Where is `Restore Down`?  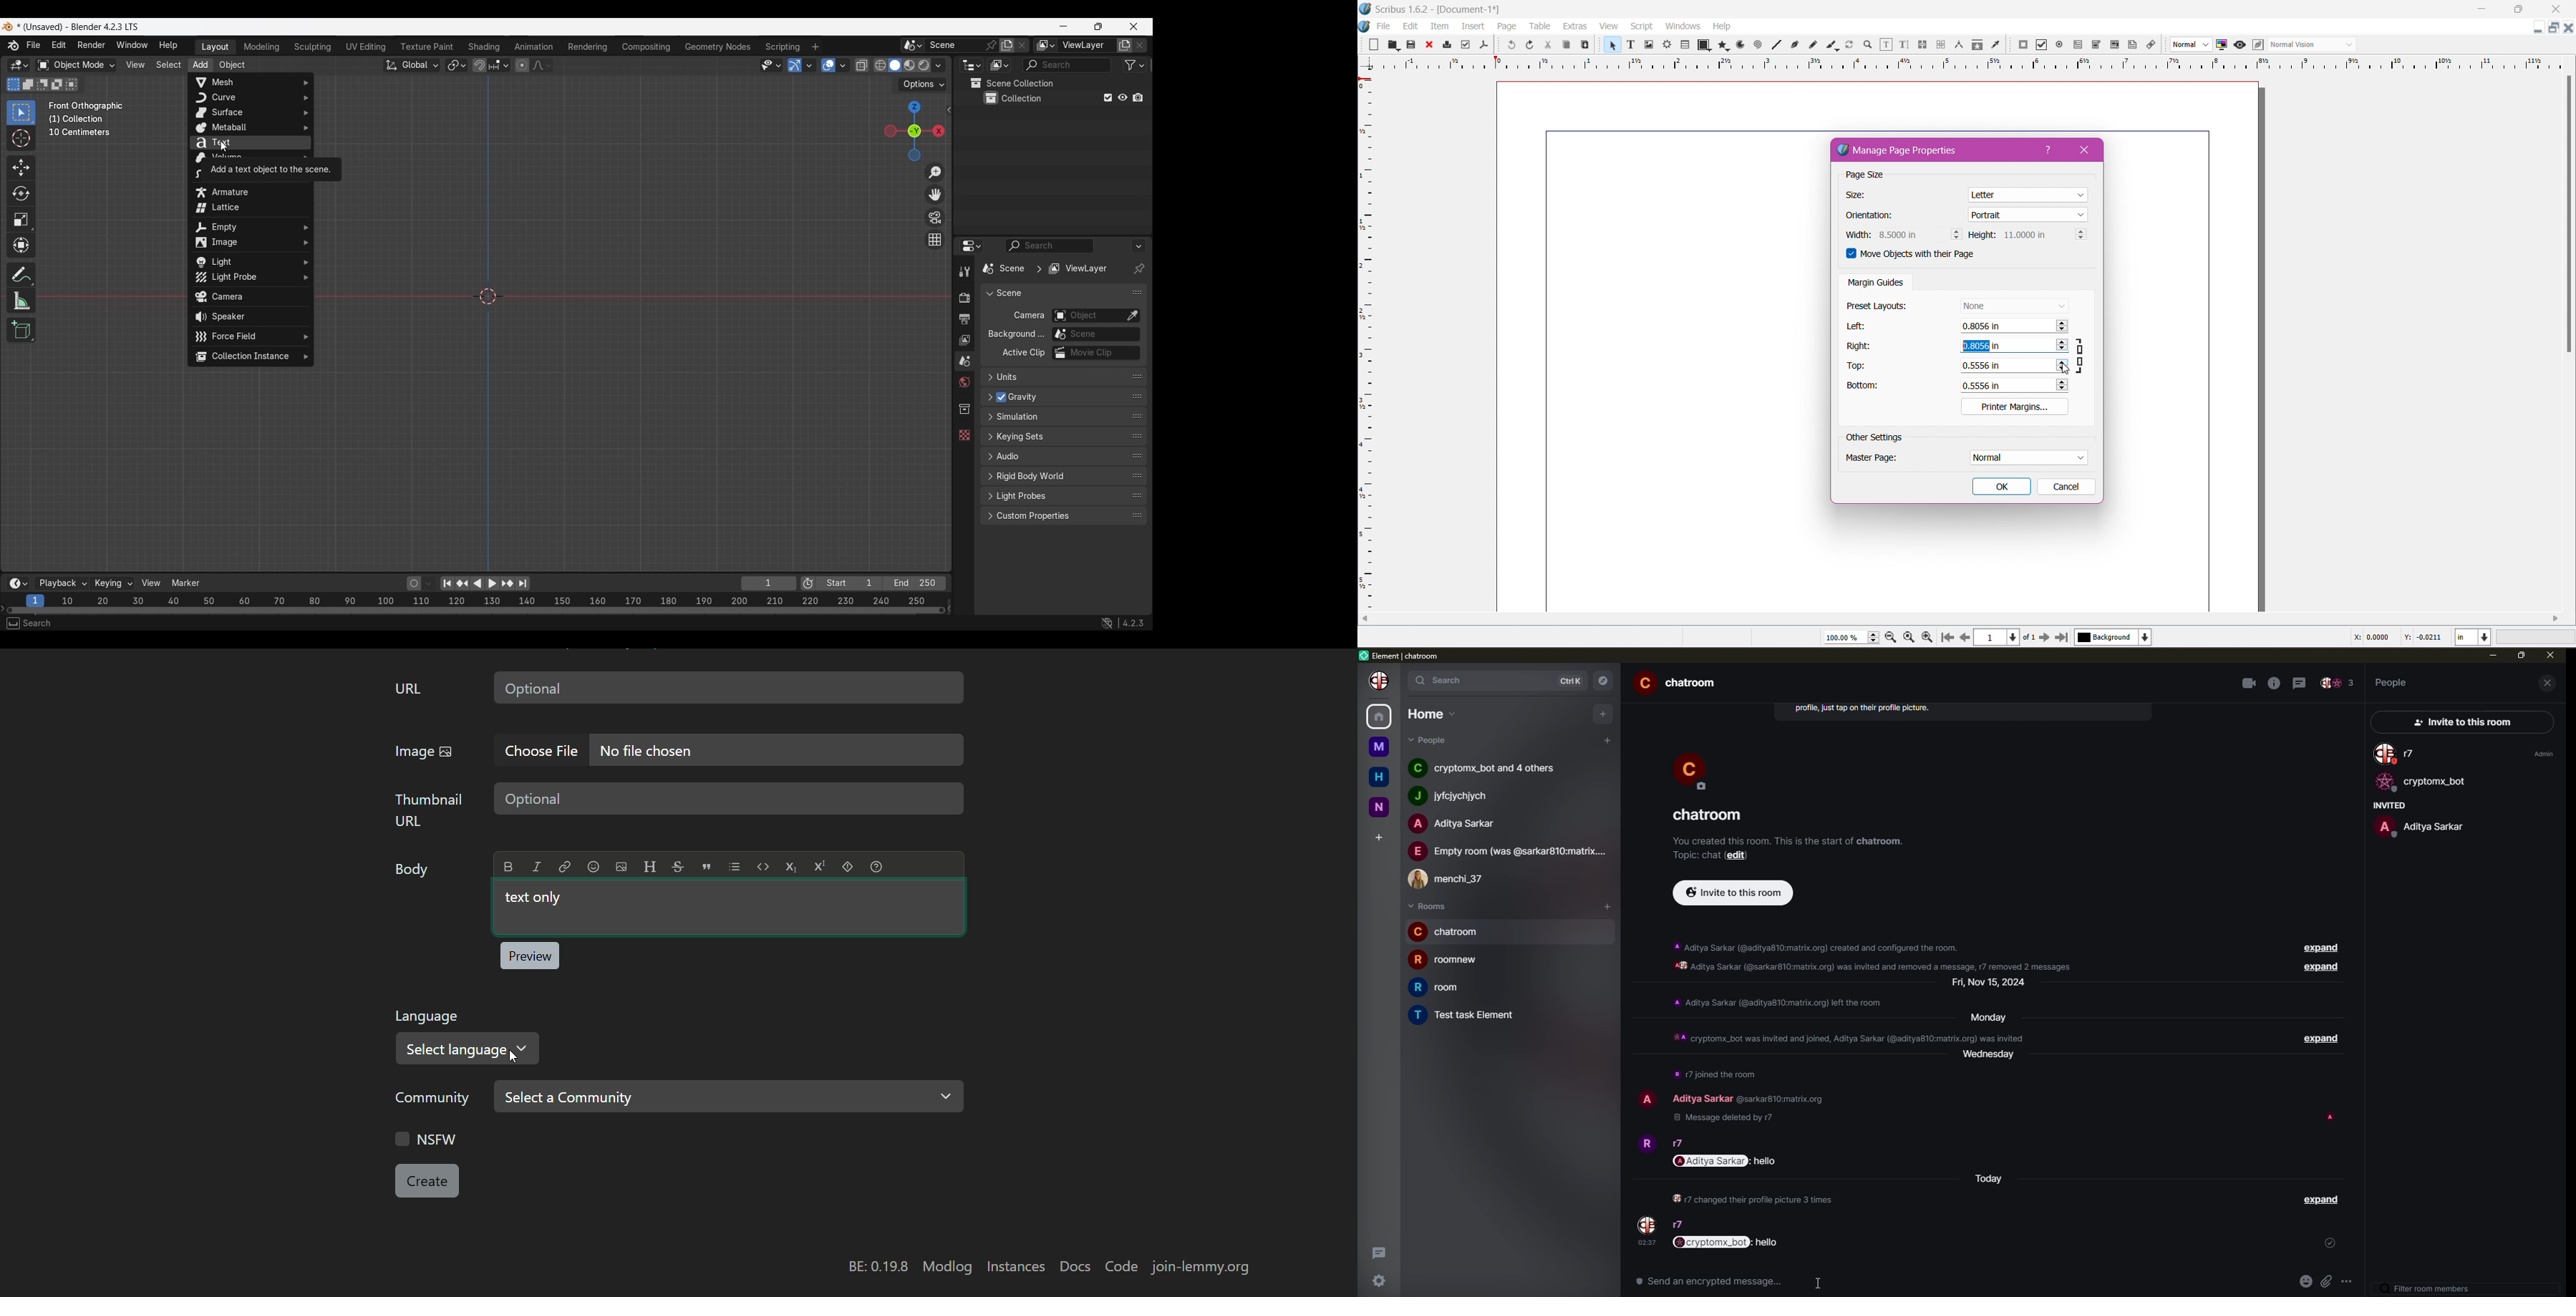 Restore Down is located at coordinates (2517, 10).